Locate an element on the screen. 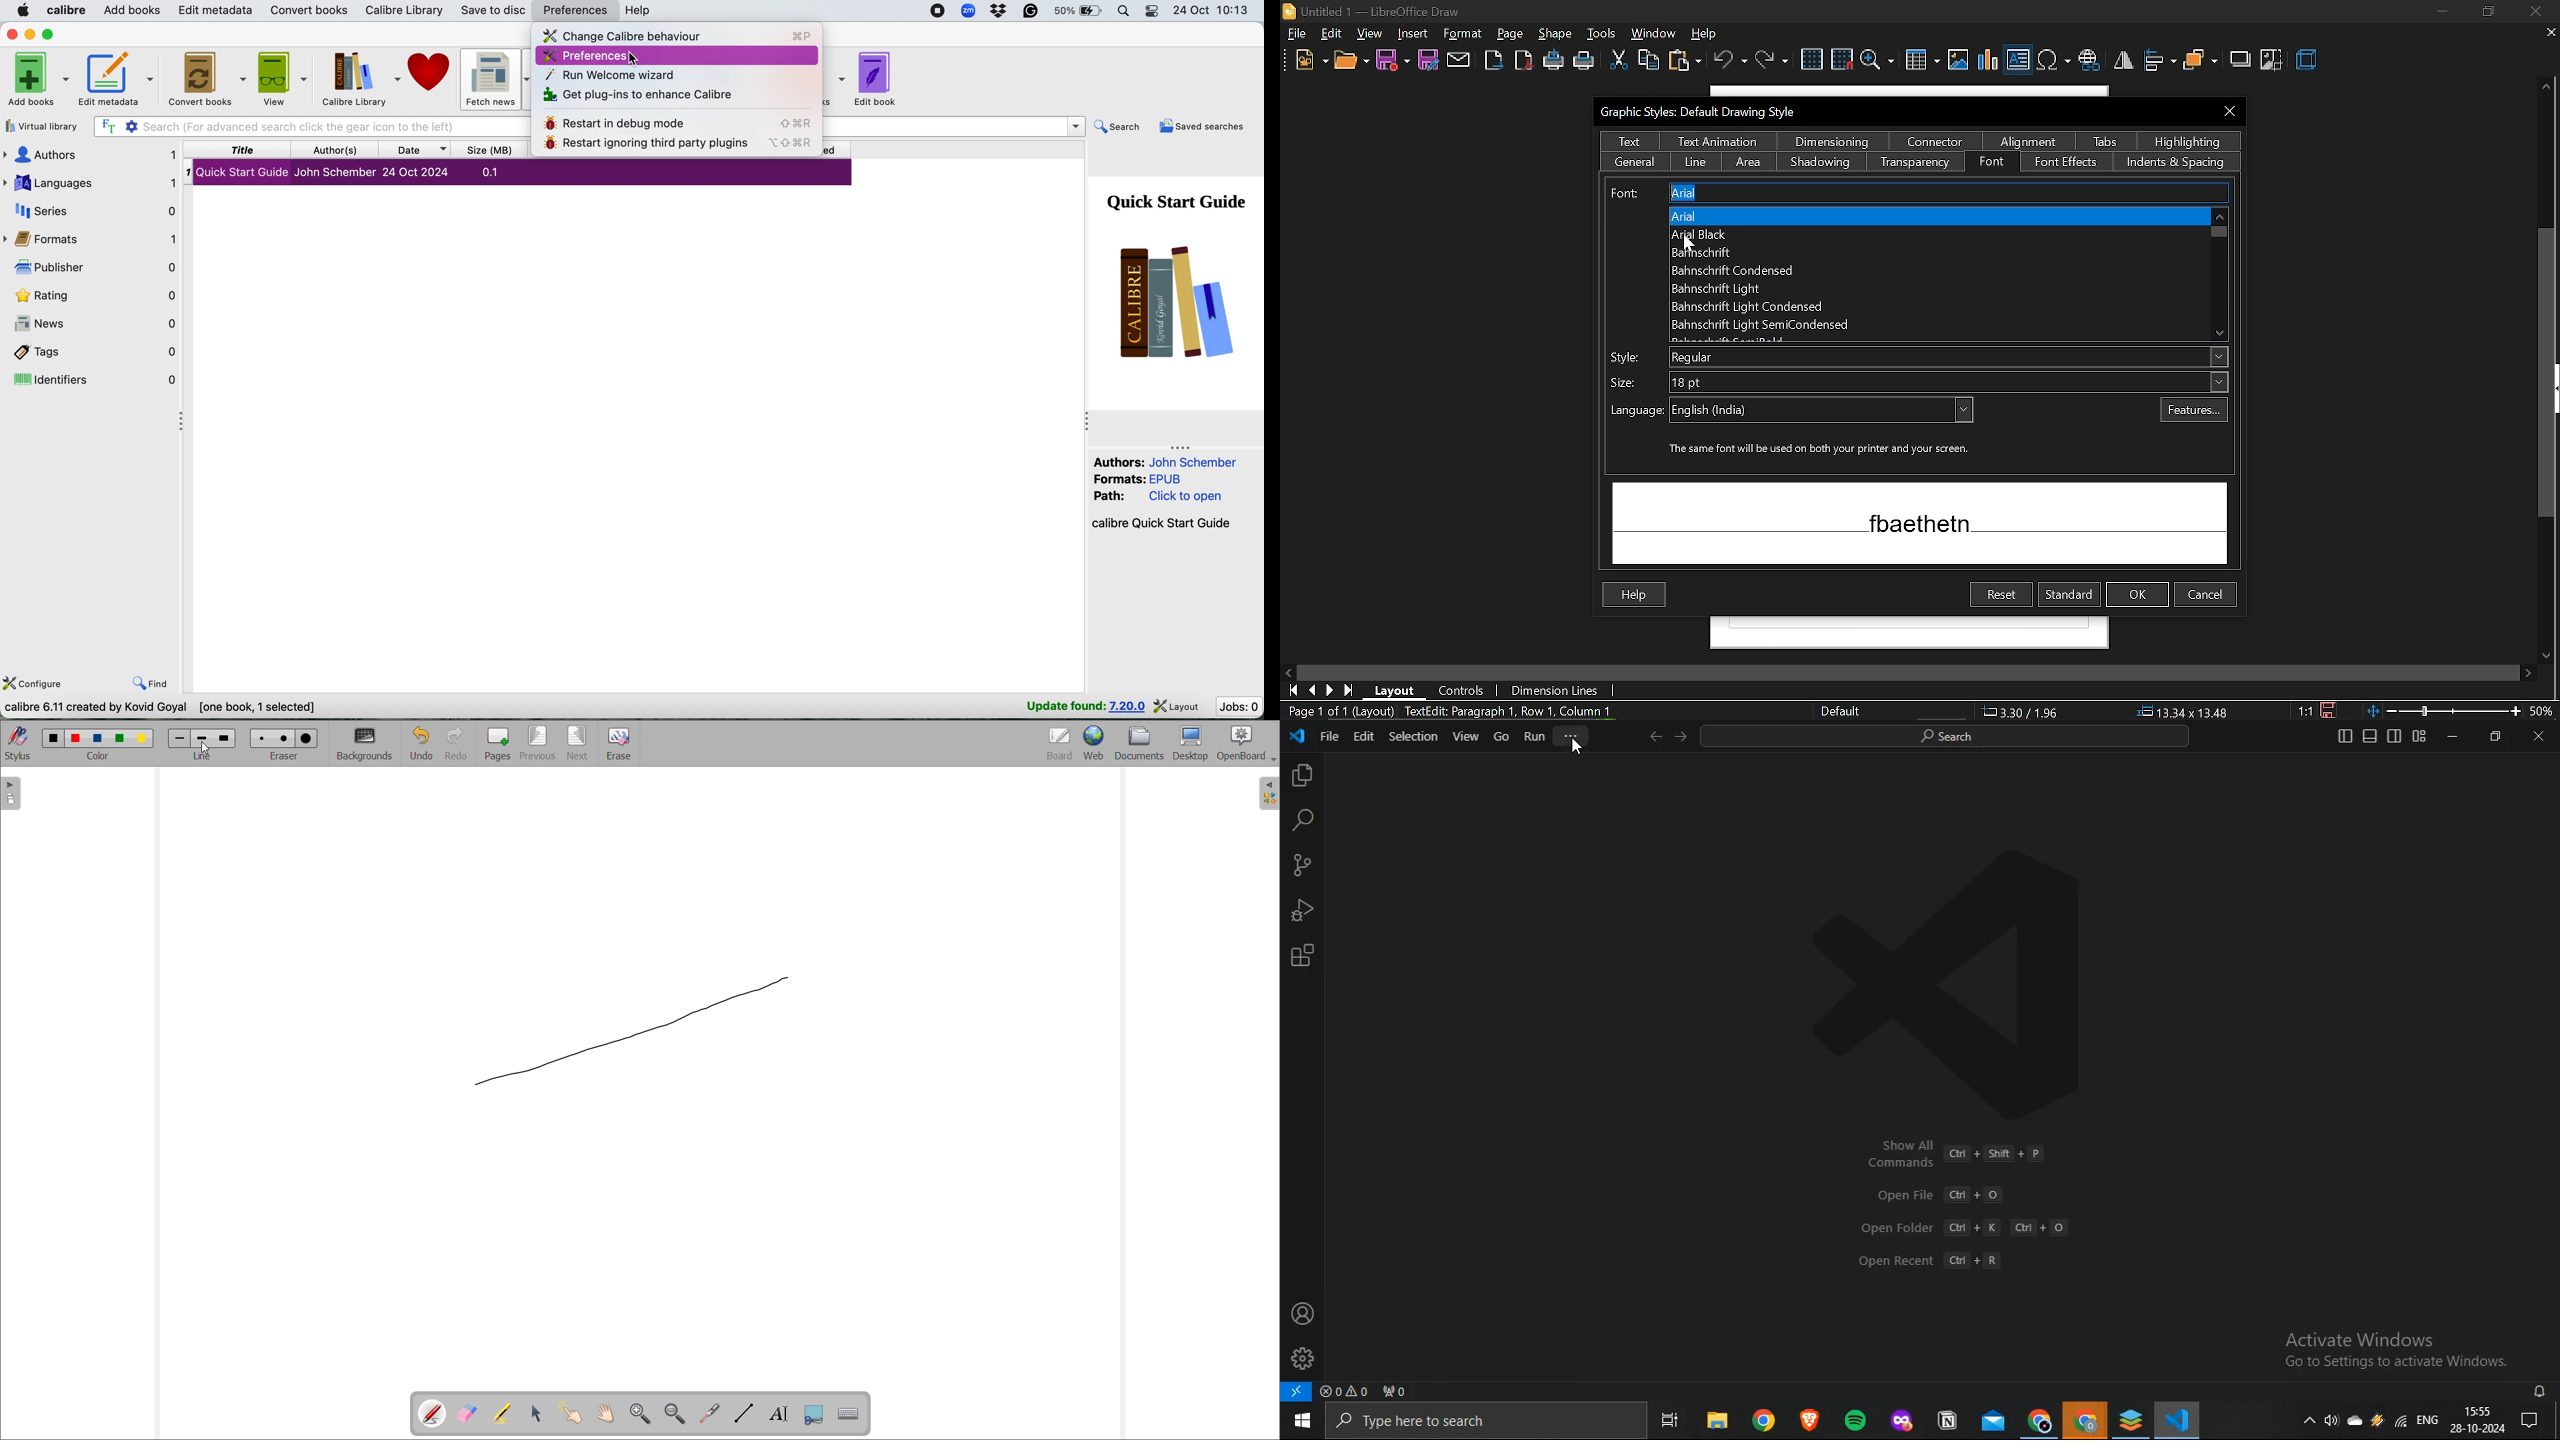 The width and height of the screenshot is (2576, 1456). paste is located at coordinates (1684, 62).